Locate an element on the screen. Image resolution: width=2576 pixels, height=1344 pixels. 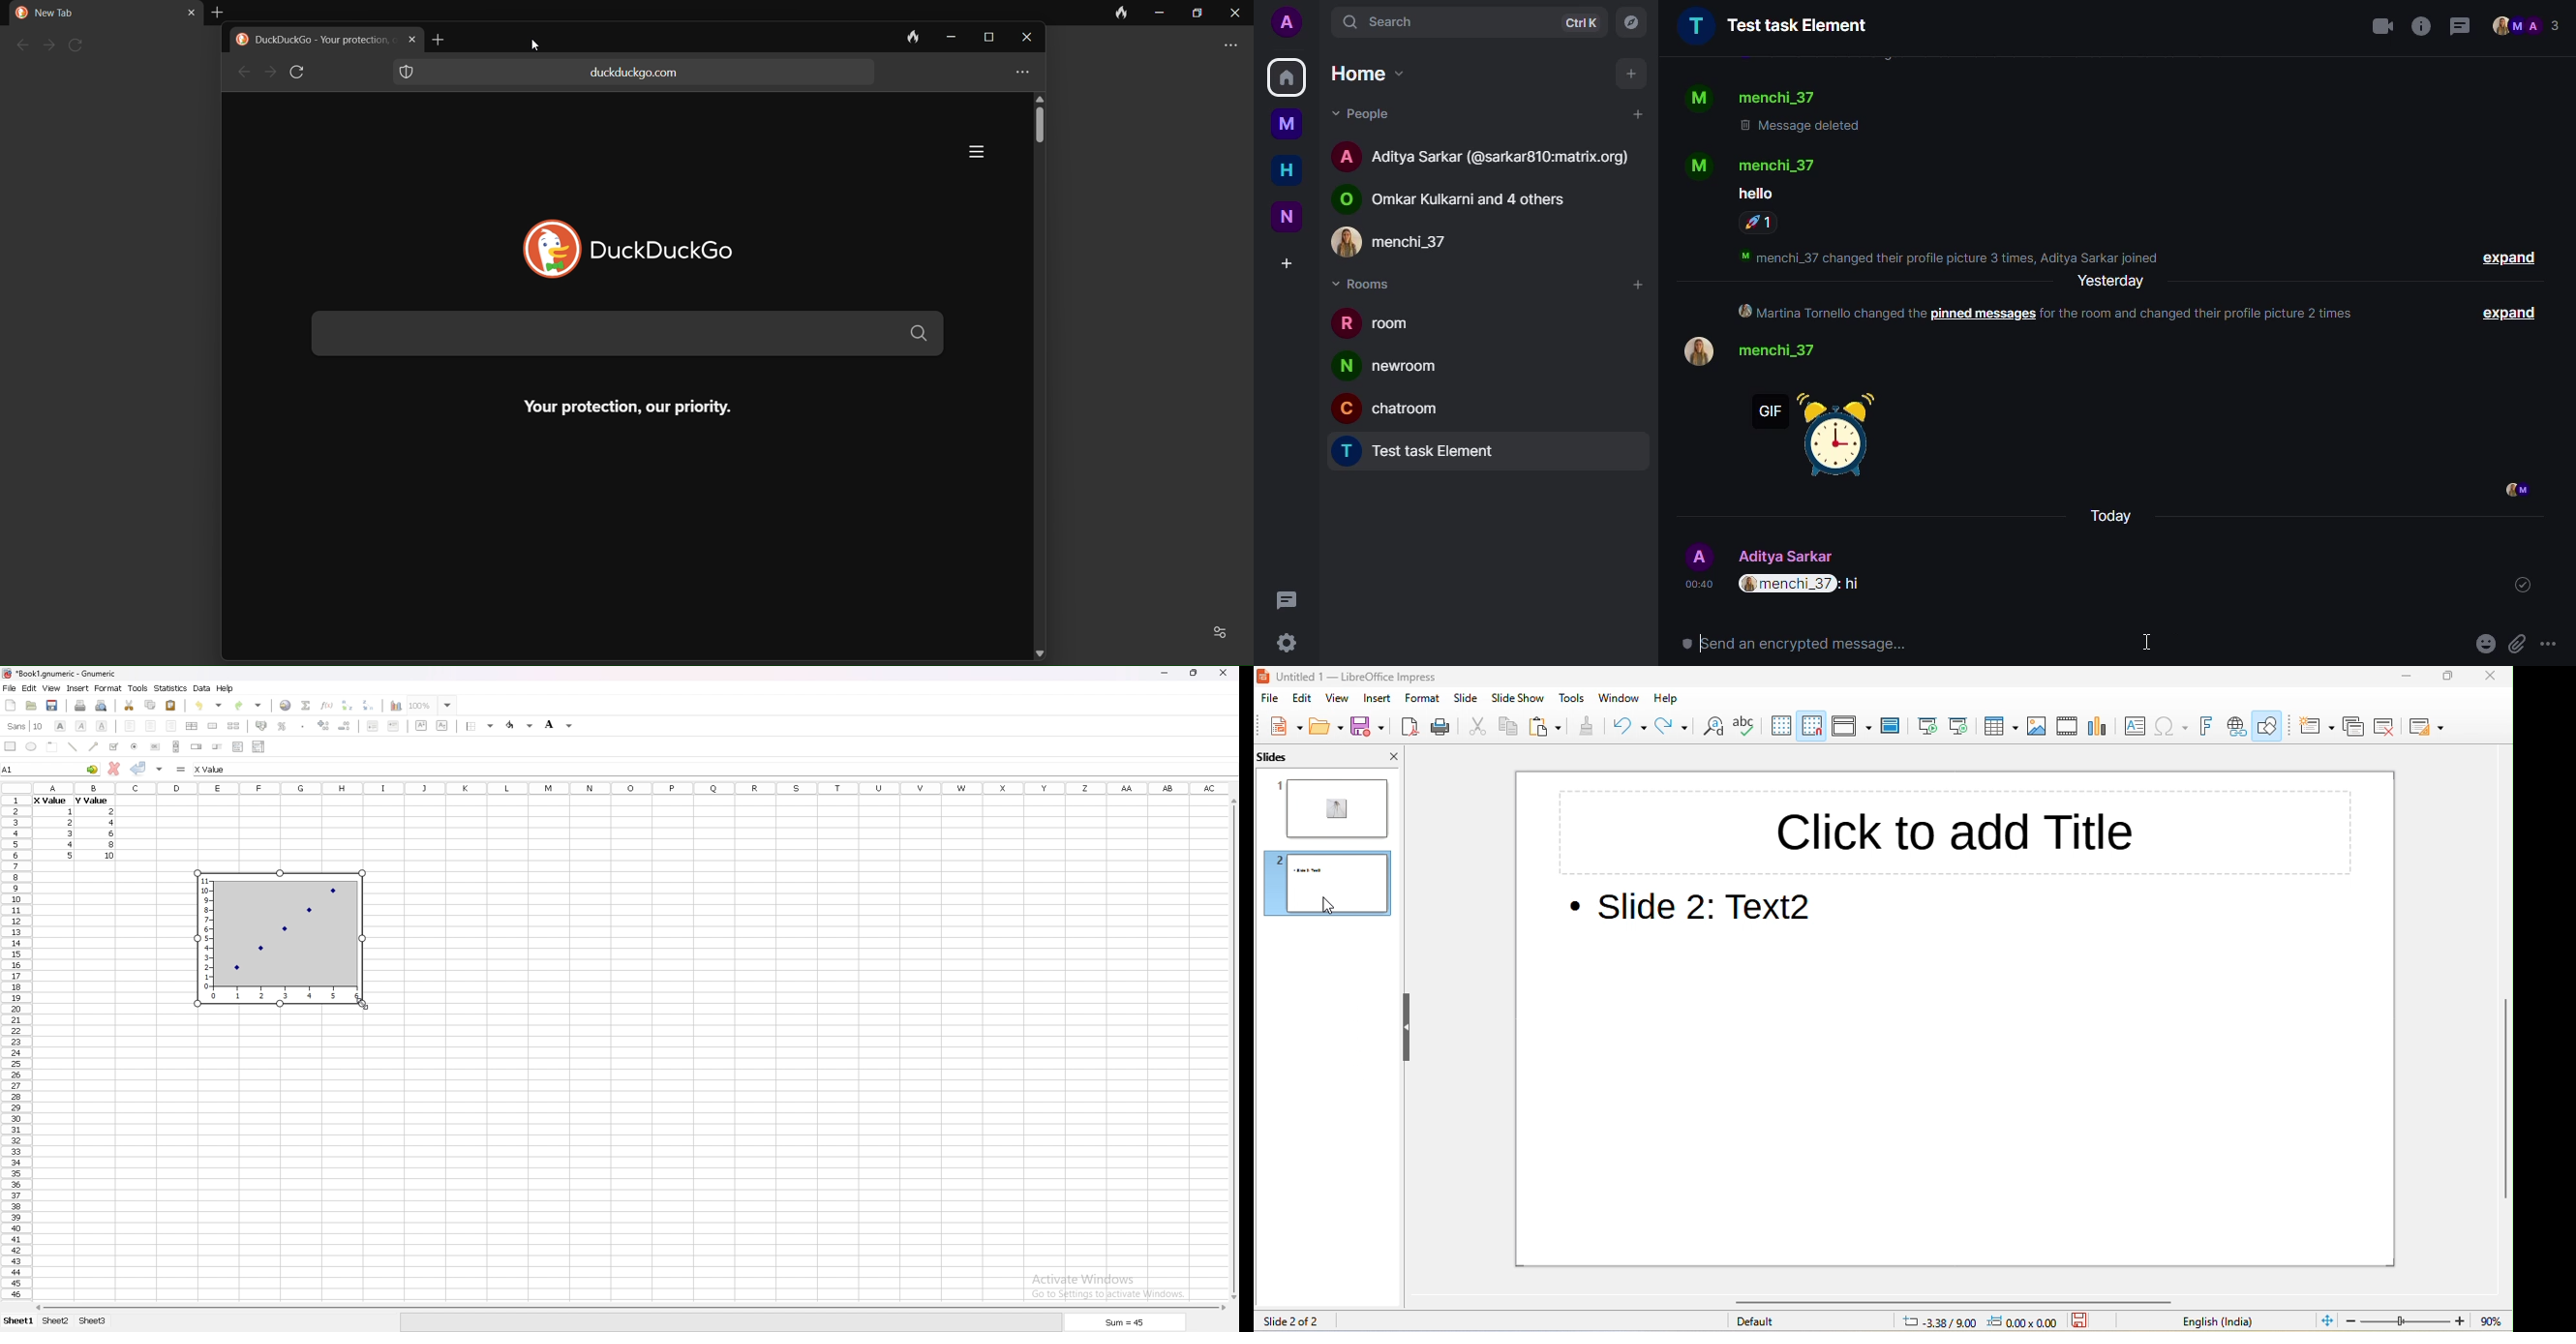
snap to grid is located at coordinates (1816, 724).